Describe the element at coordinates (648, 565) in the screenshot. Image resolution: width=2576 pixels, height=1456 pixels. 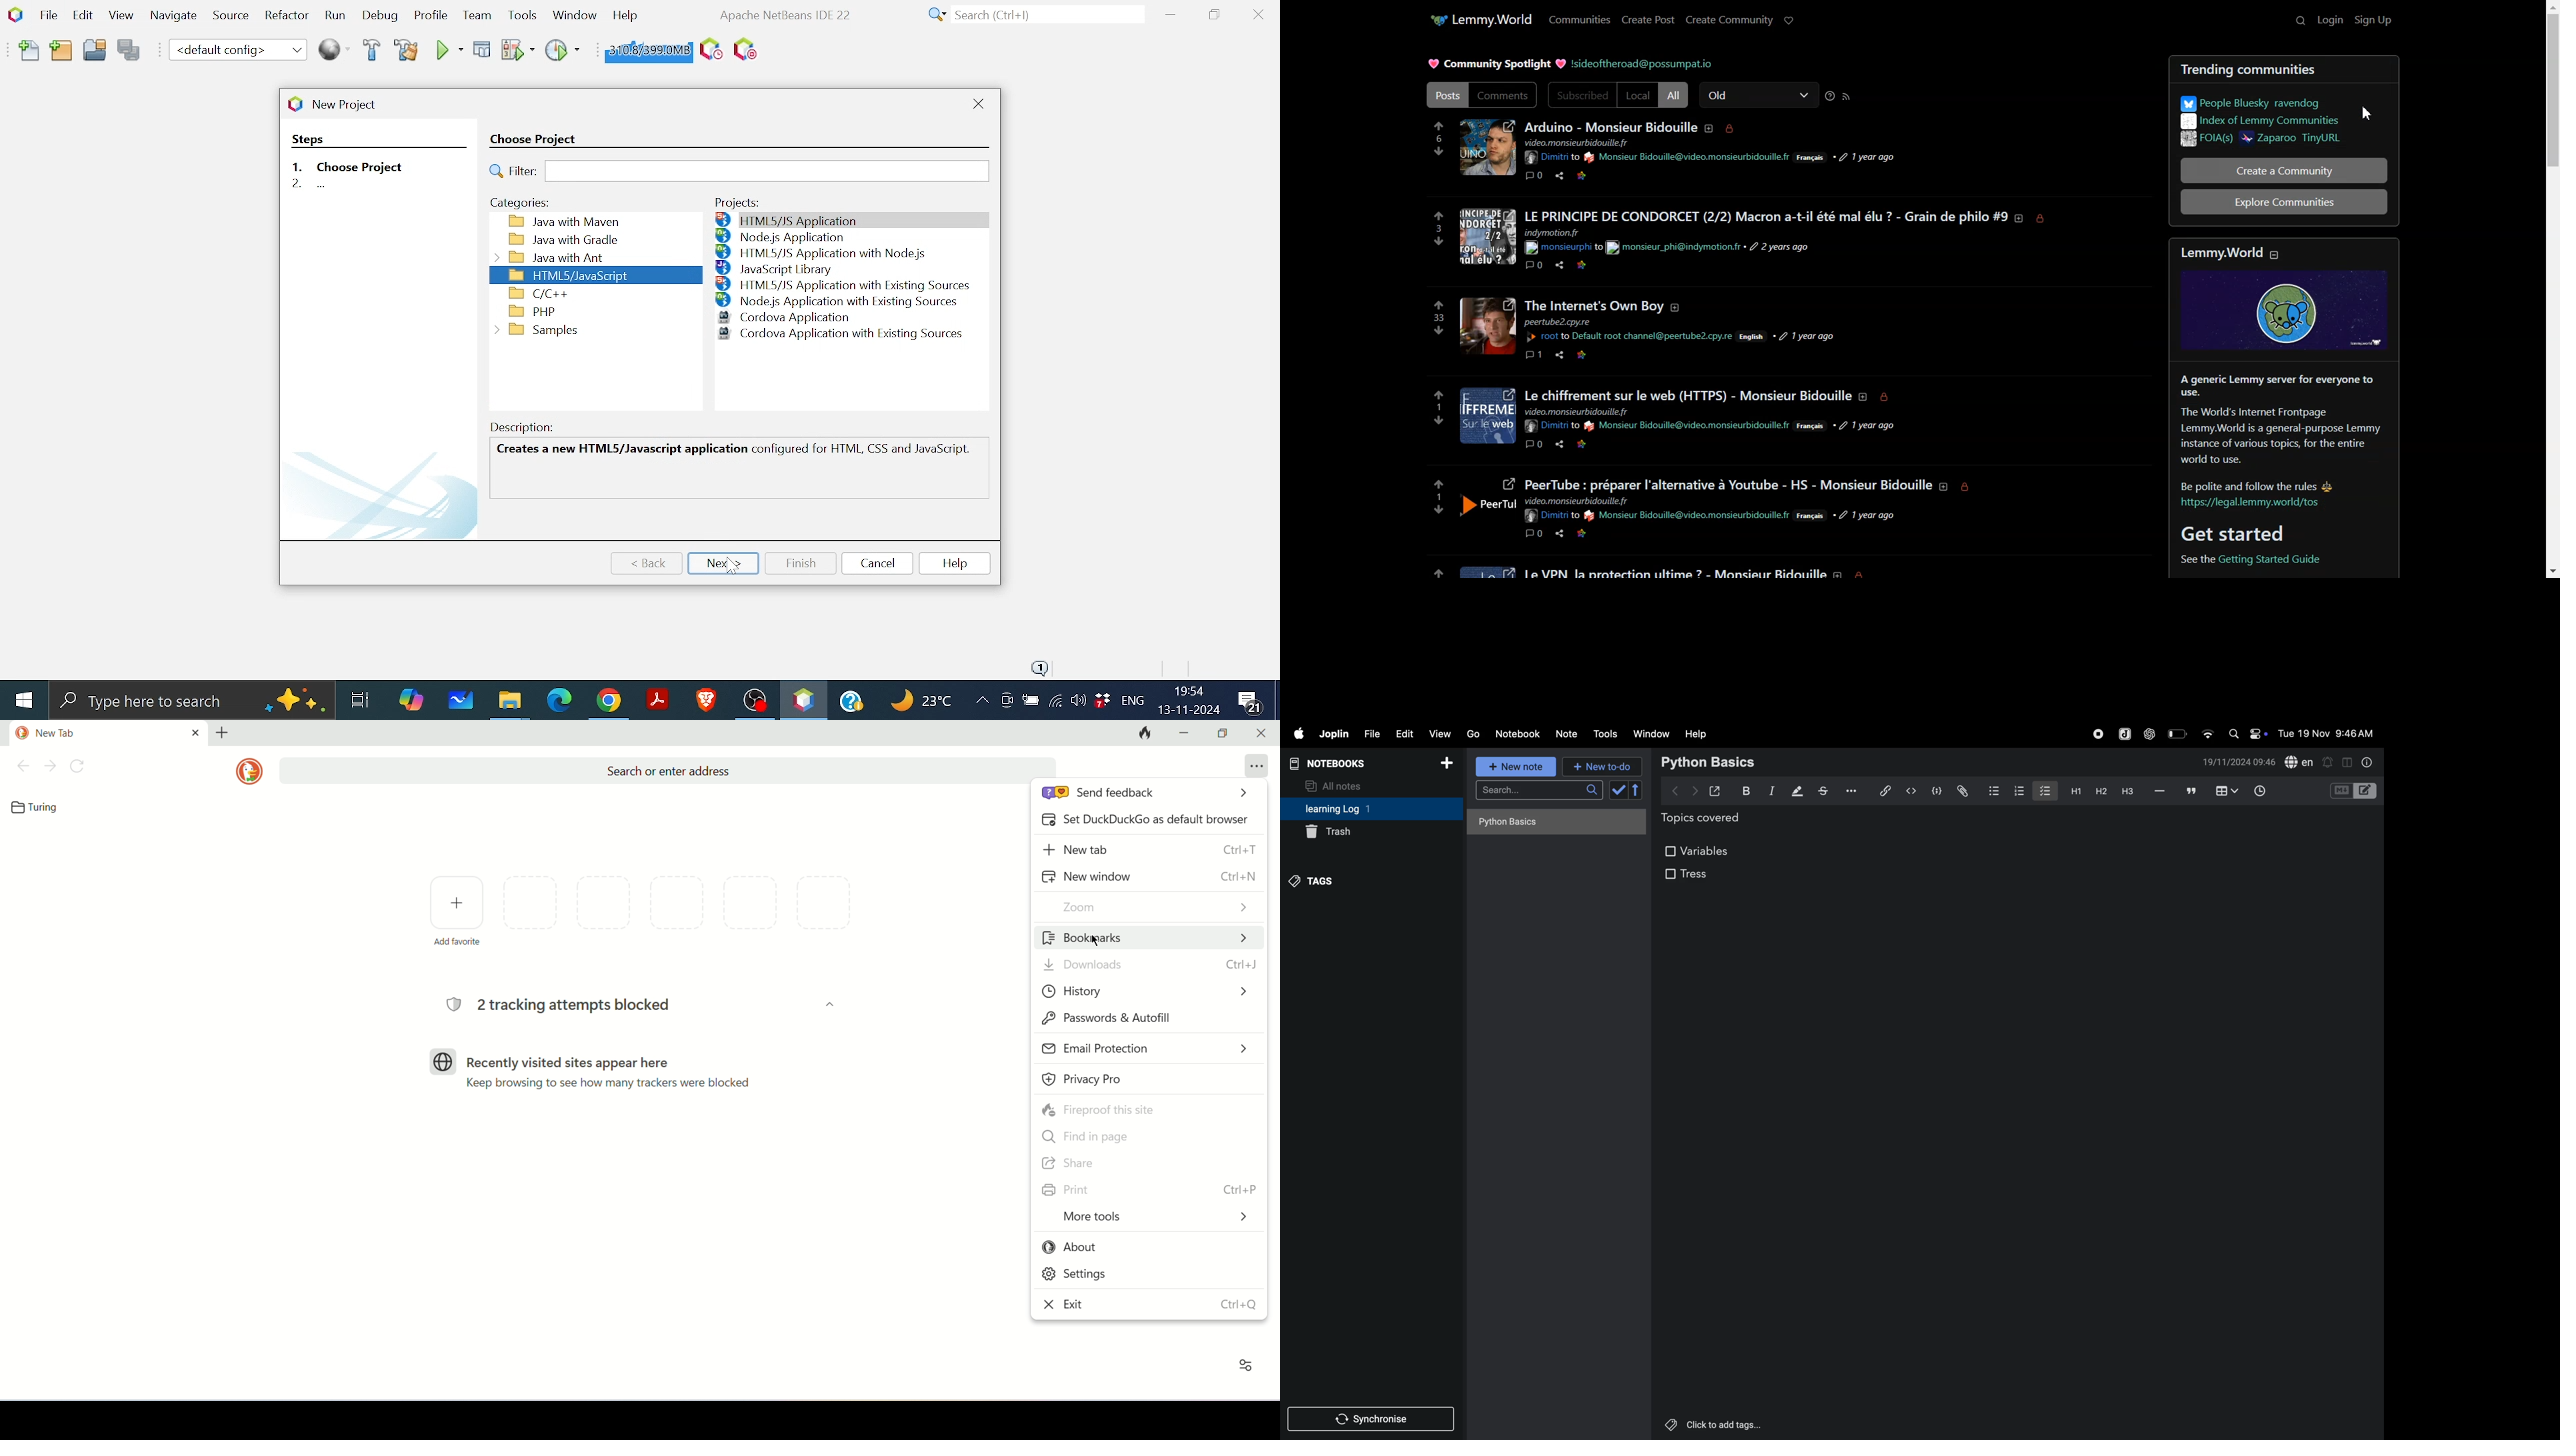
I see `Back` at that location.